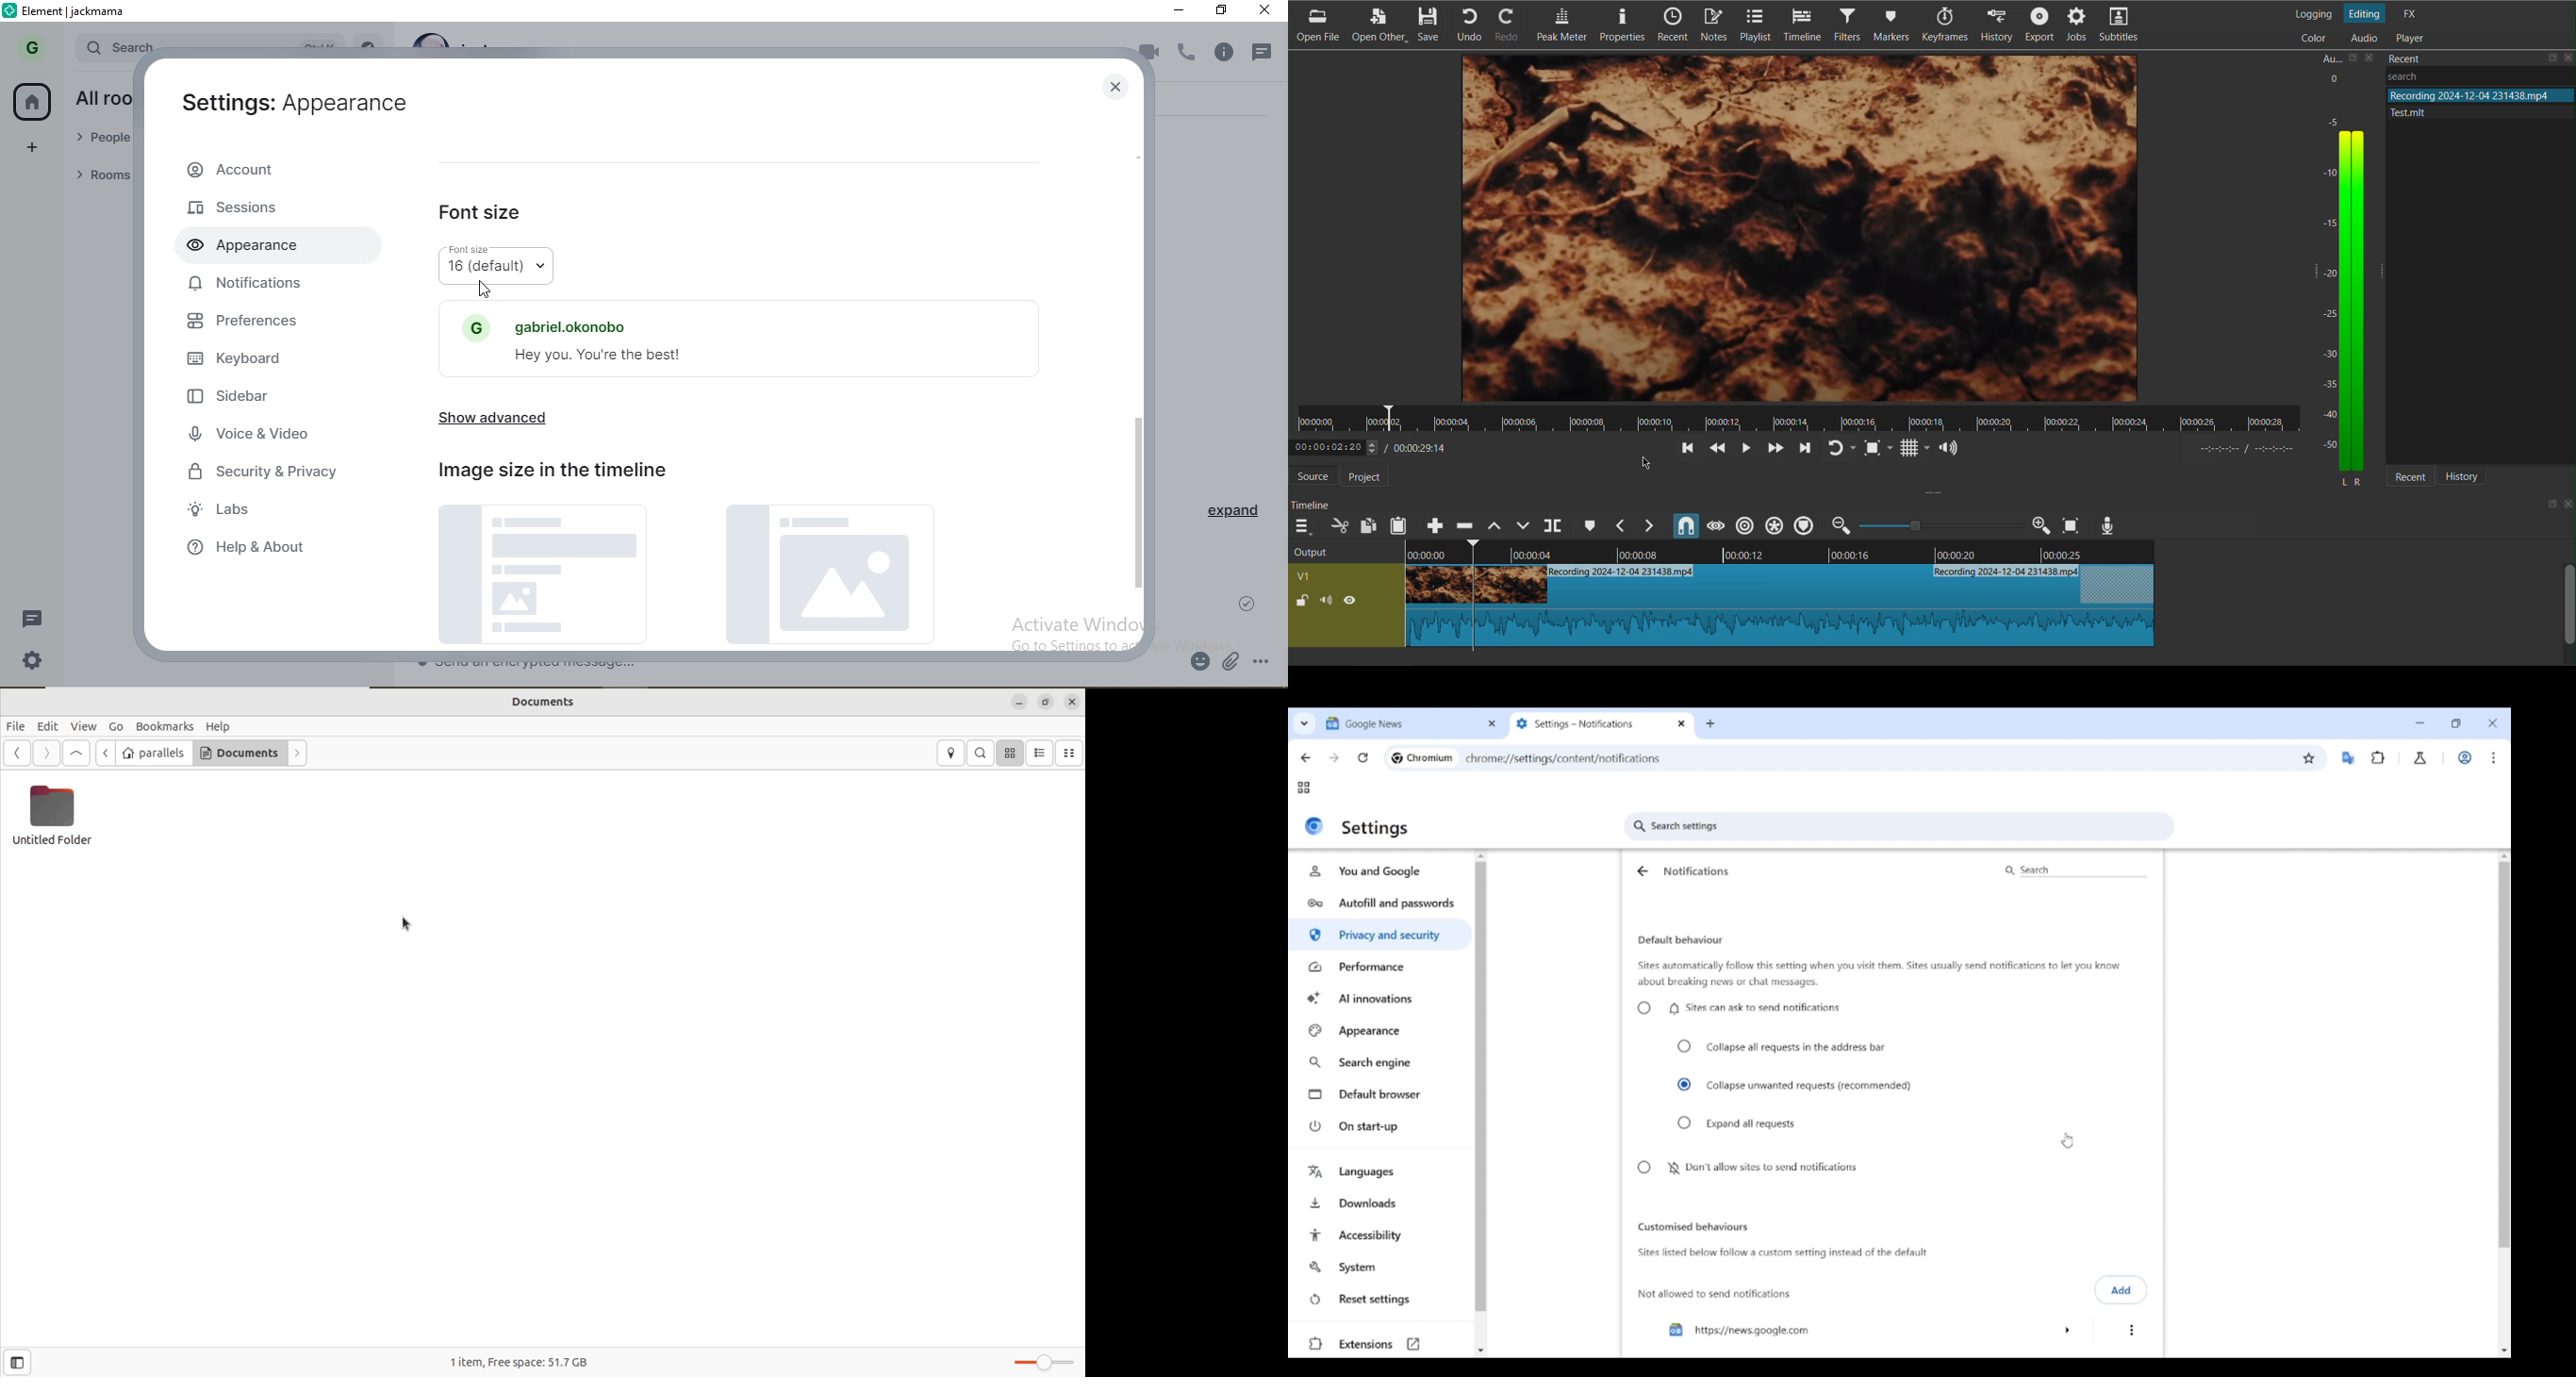 This screenshot has width=2576, height=1400. Describe the element at coordinates (2252, 449) in the screenshot. I see `timer format` at that location.